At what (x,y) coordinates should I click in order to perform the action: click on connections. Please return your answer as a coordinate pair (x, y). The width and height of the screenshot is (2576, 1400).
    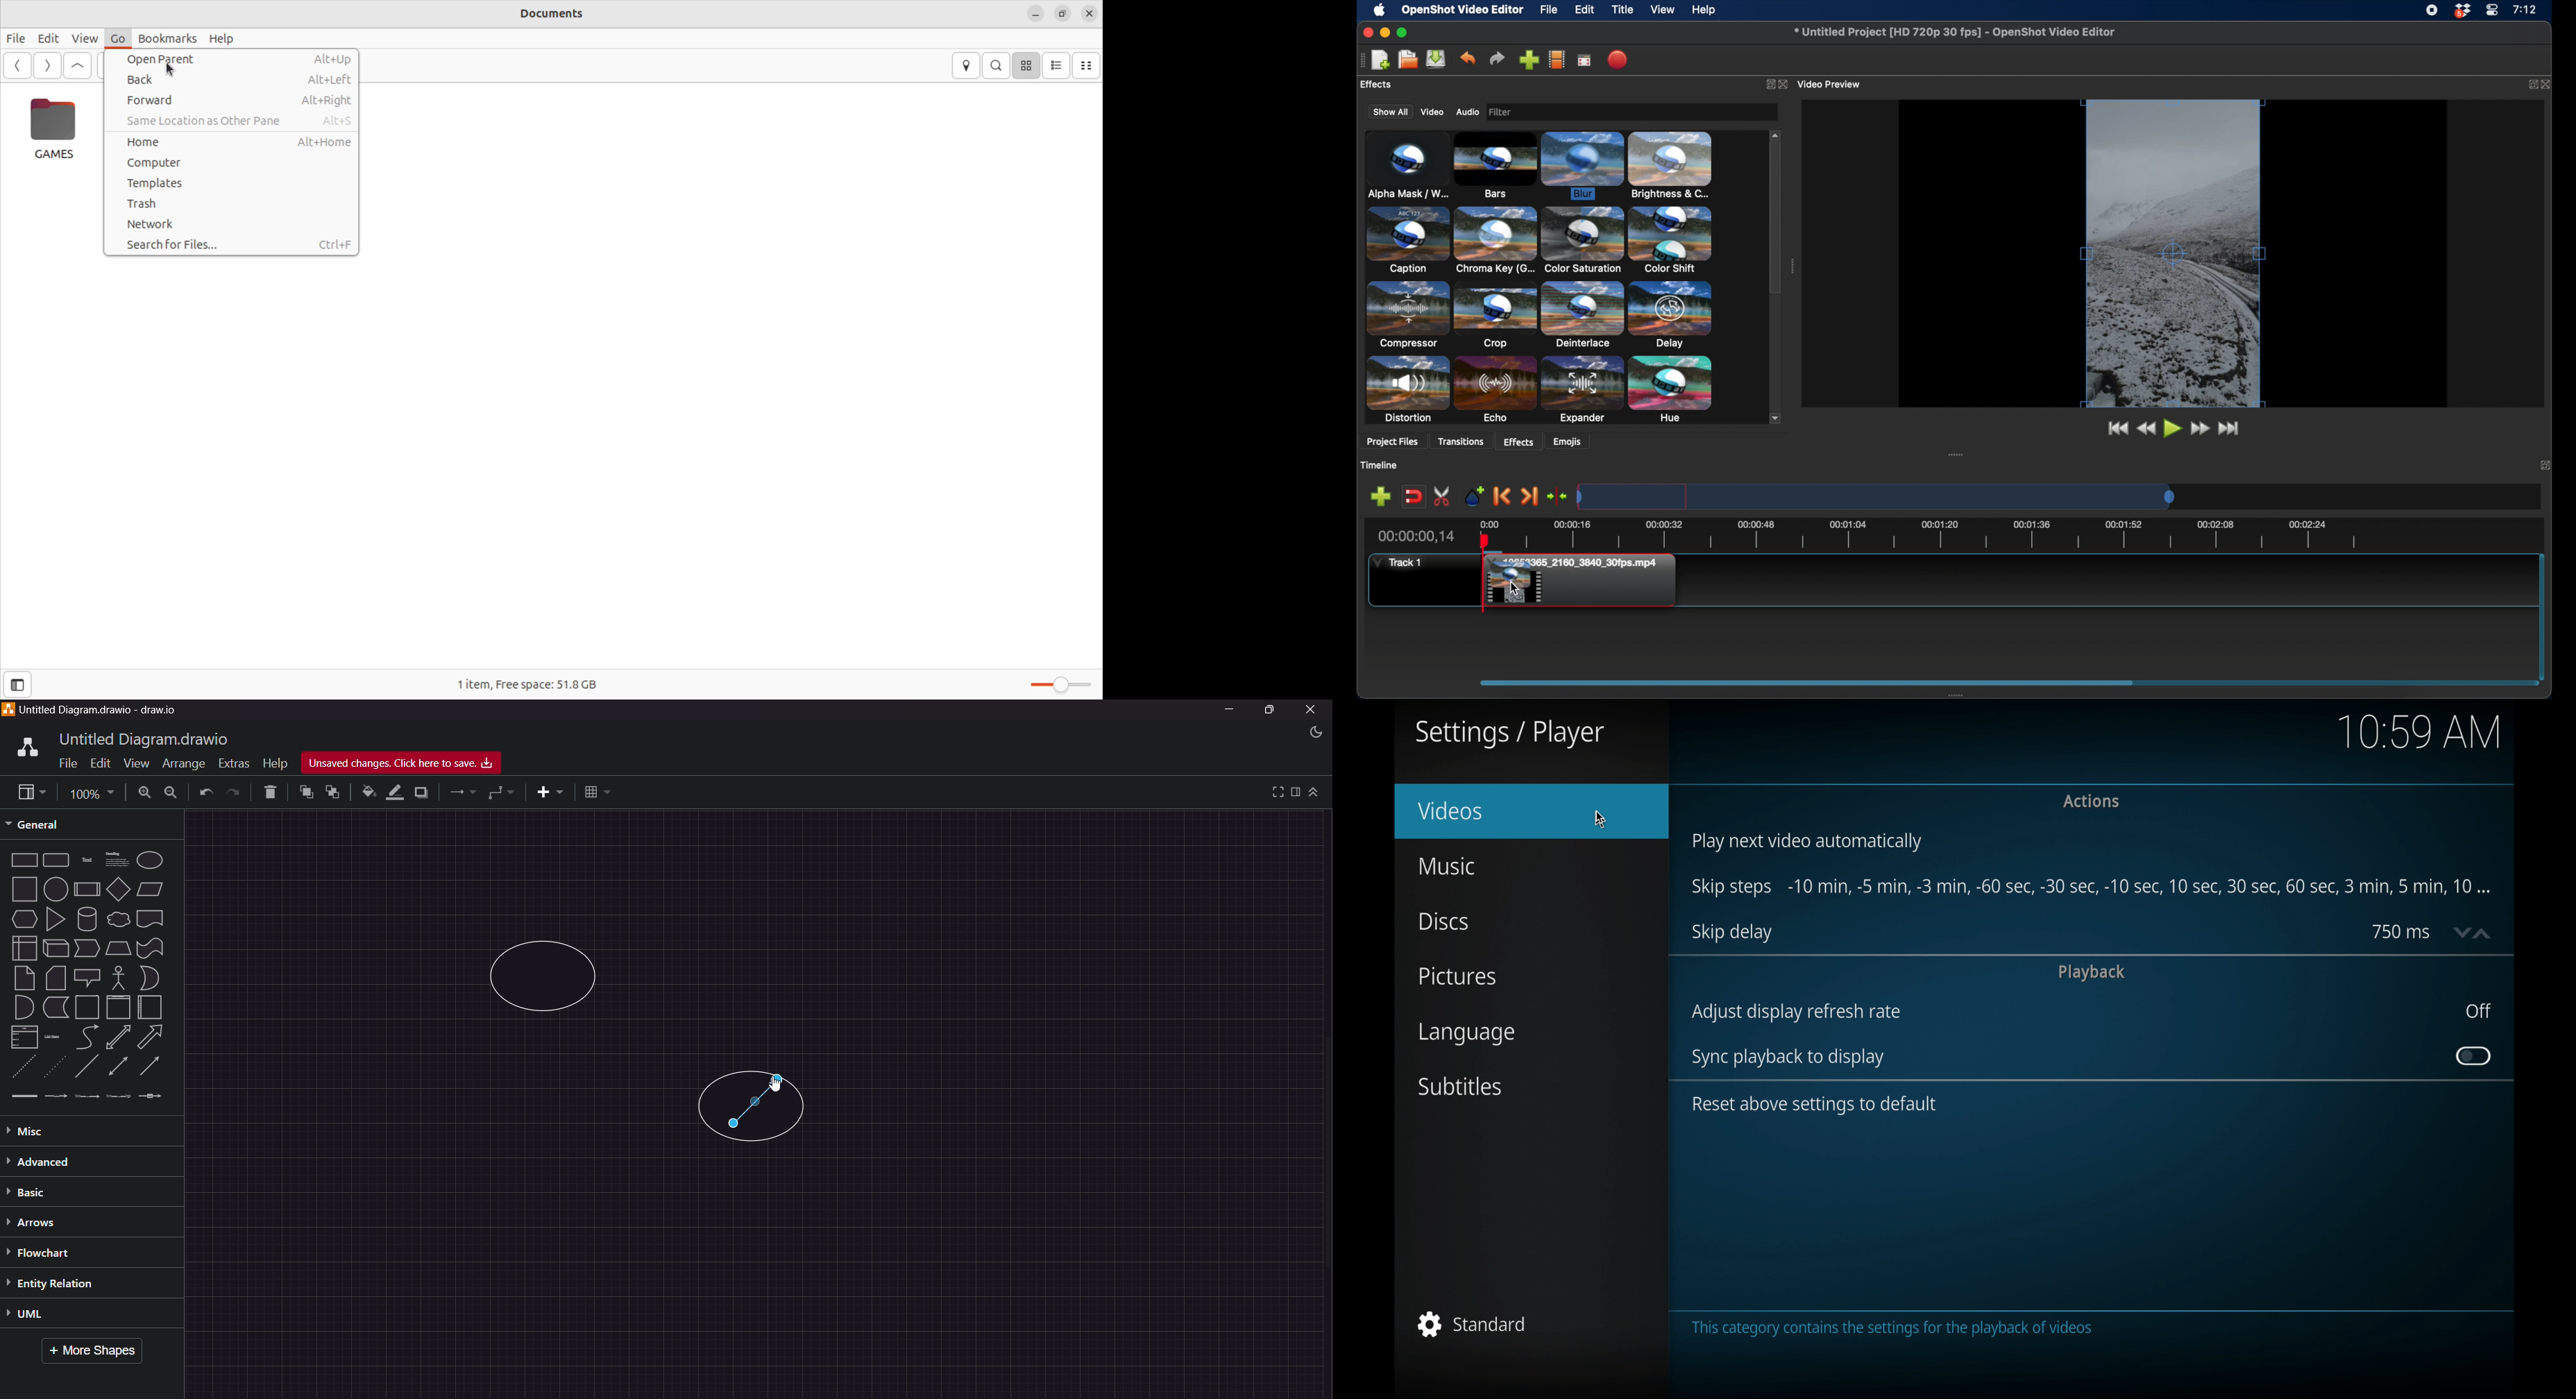
    Looking at the image, I should click on (462, 793).